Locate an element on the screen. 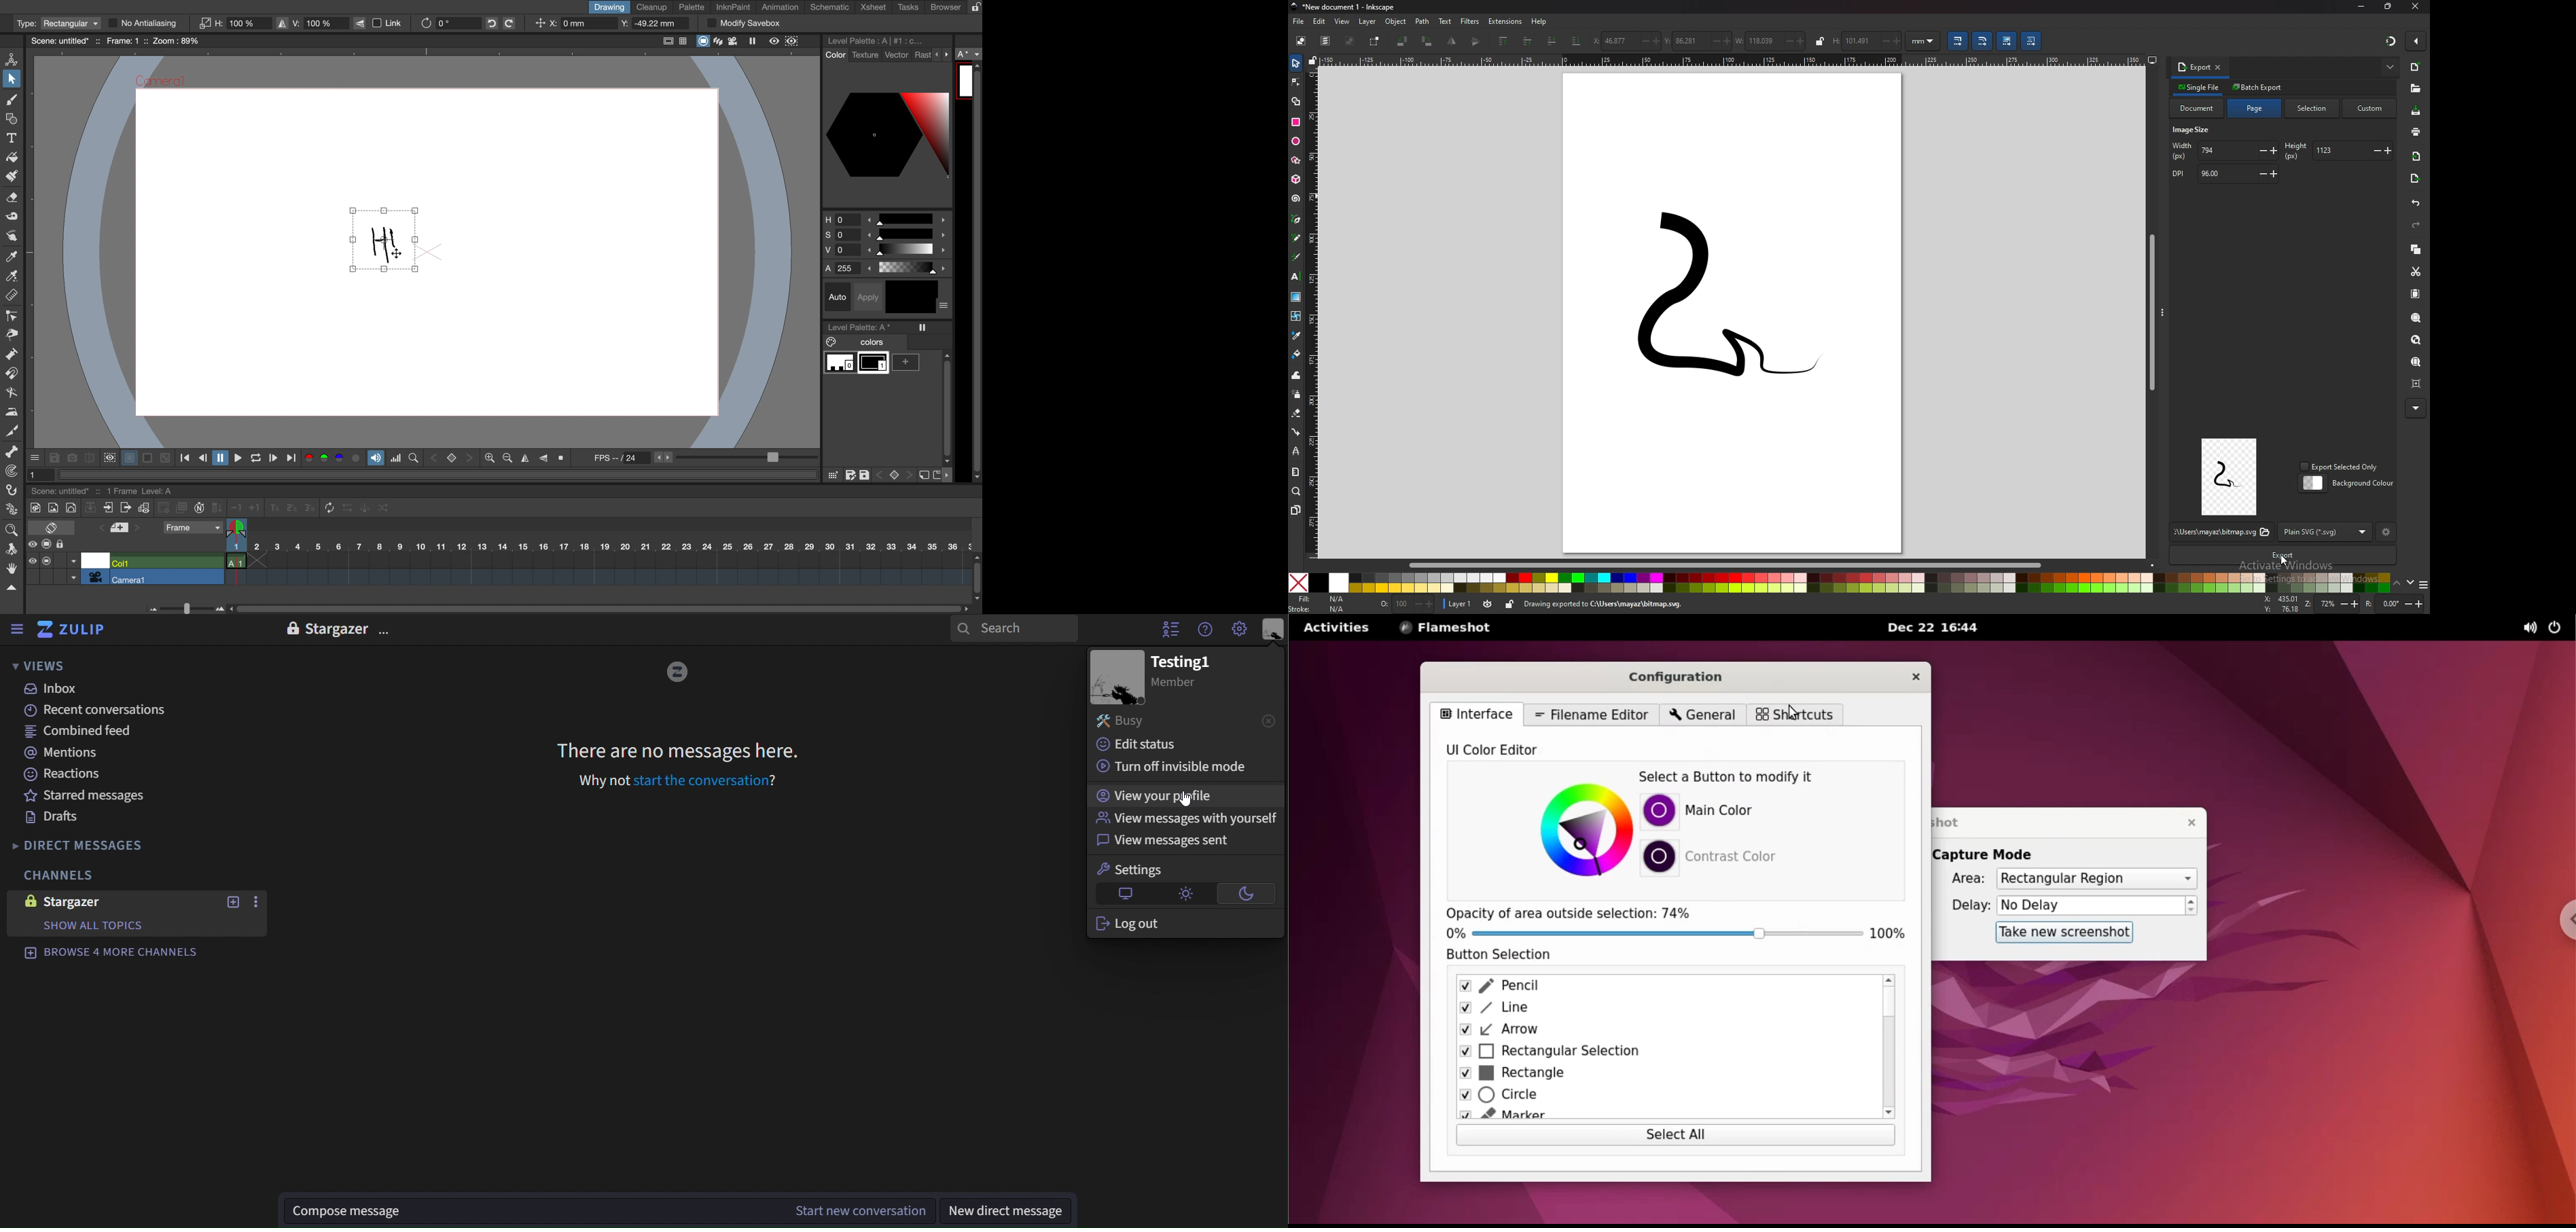 The image size is (2576, 1232). channels is located at coordinates (64, 875).